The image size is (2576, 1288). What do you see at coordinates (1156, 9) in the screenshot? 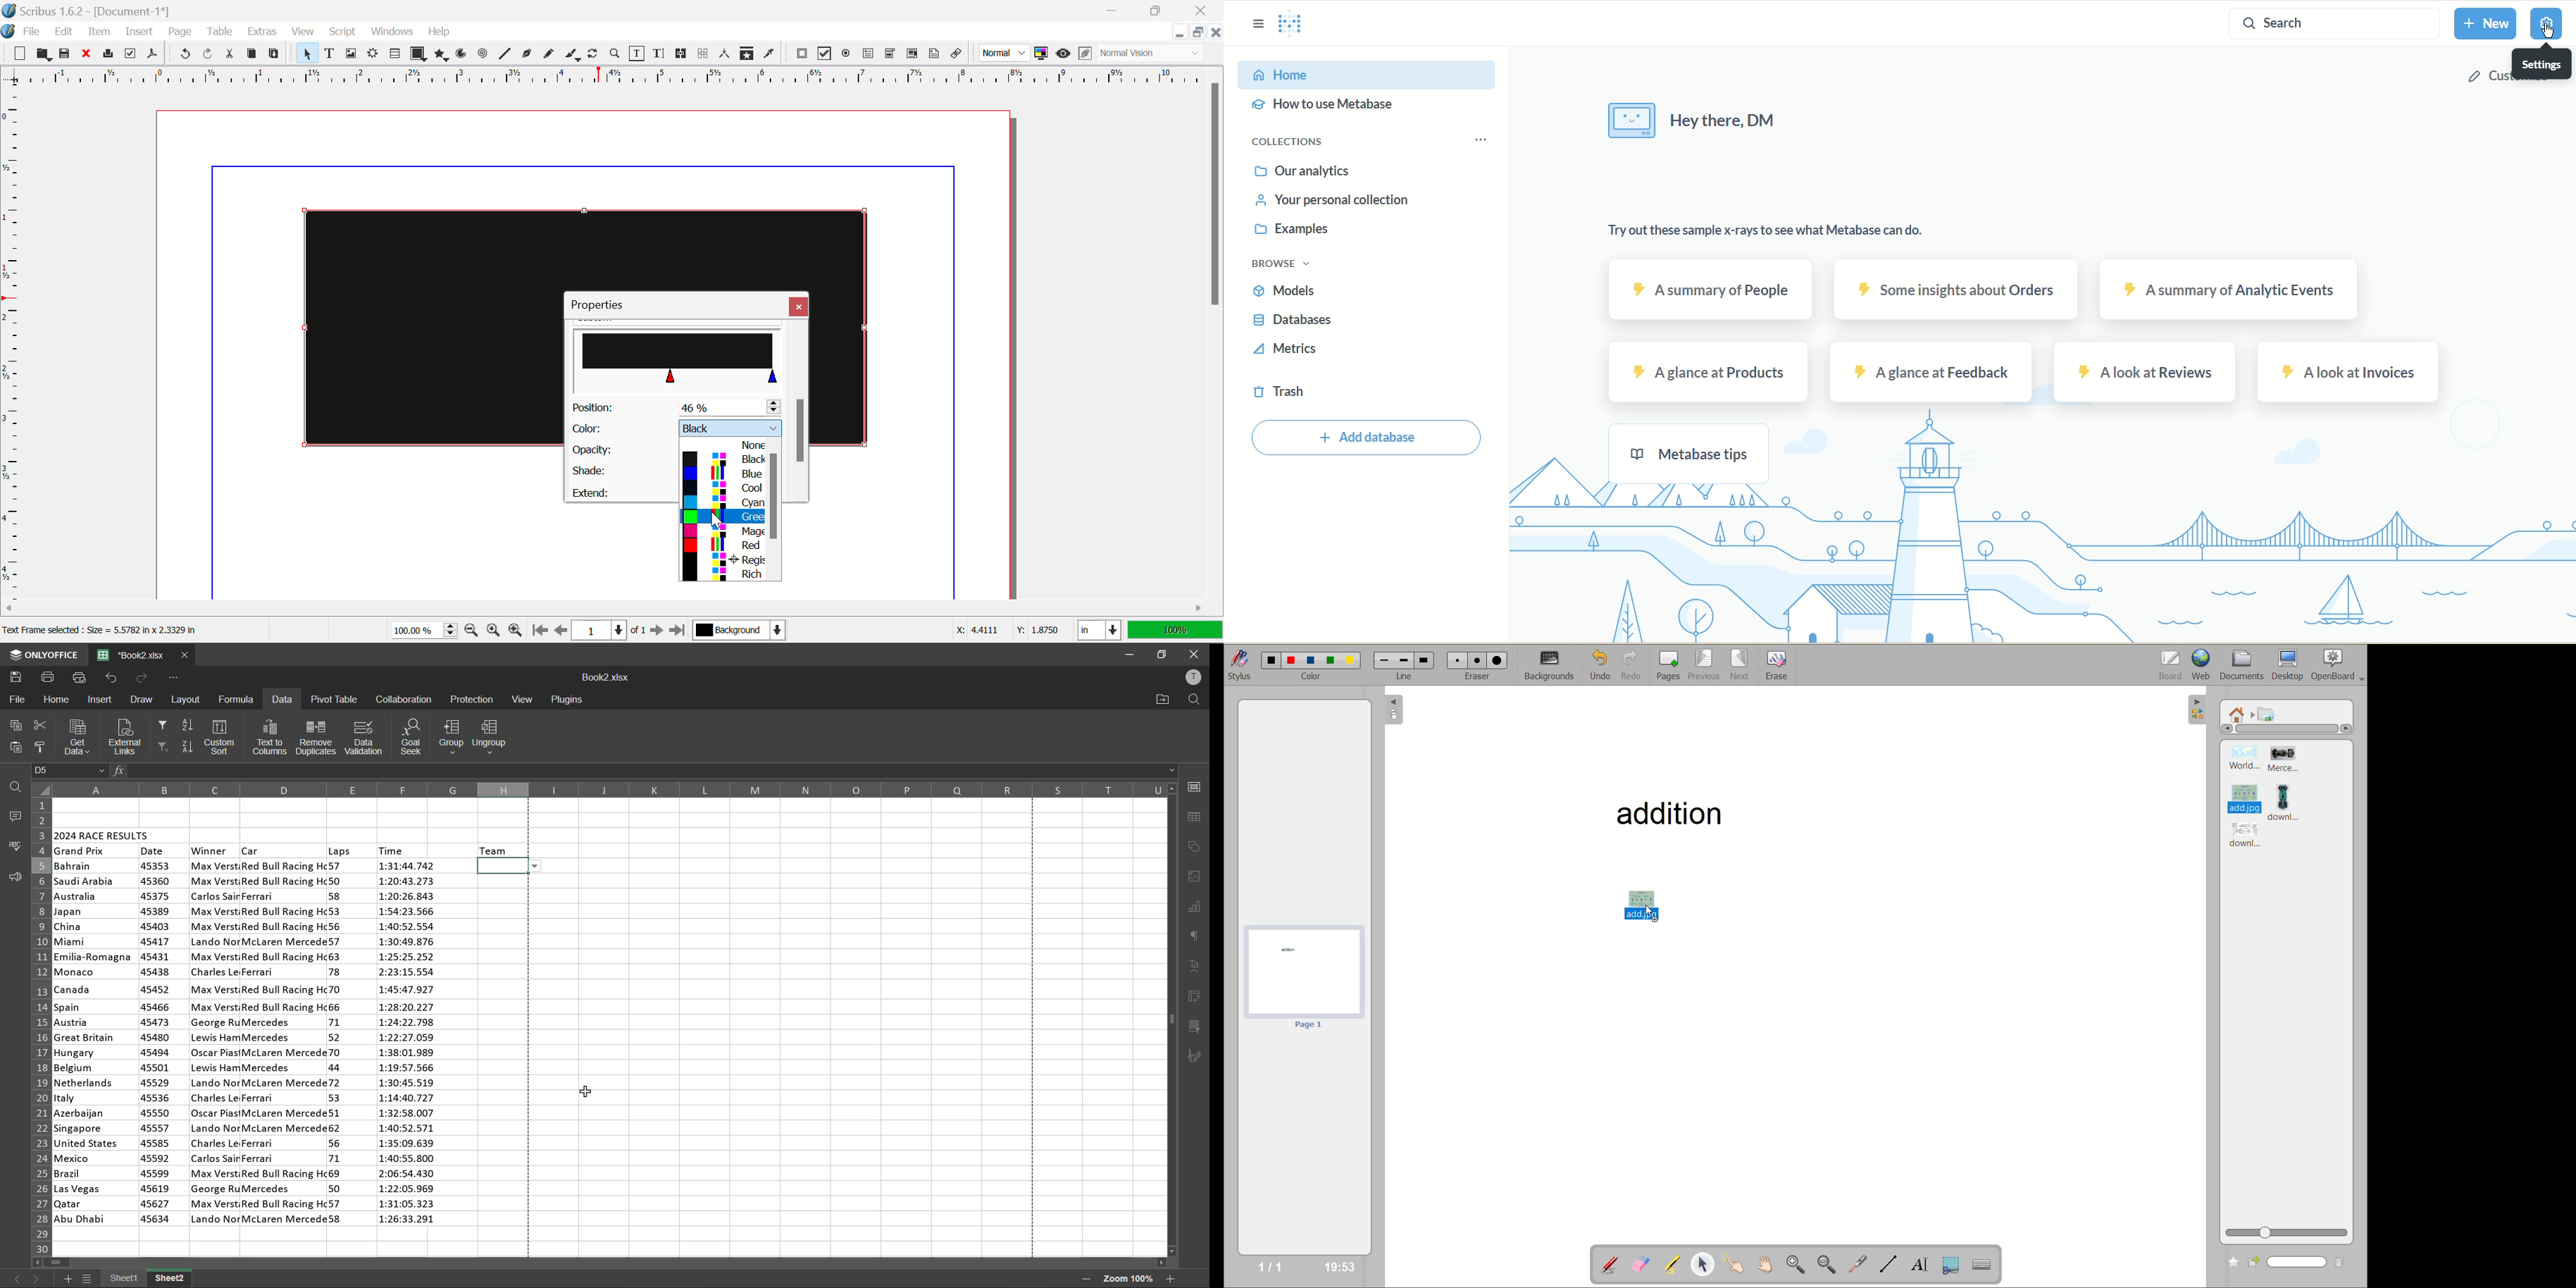
I see `Minimize` at bounding box center [1156, 9].